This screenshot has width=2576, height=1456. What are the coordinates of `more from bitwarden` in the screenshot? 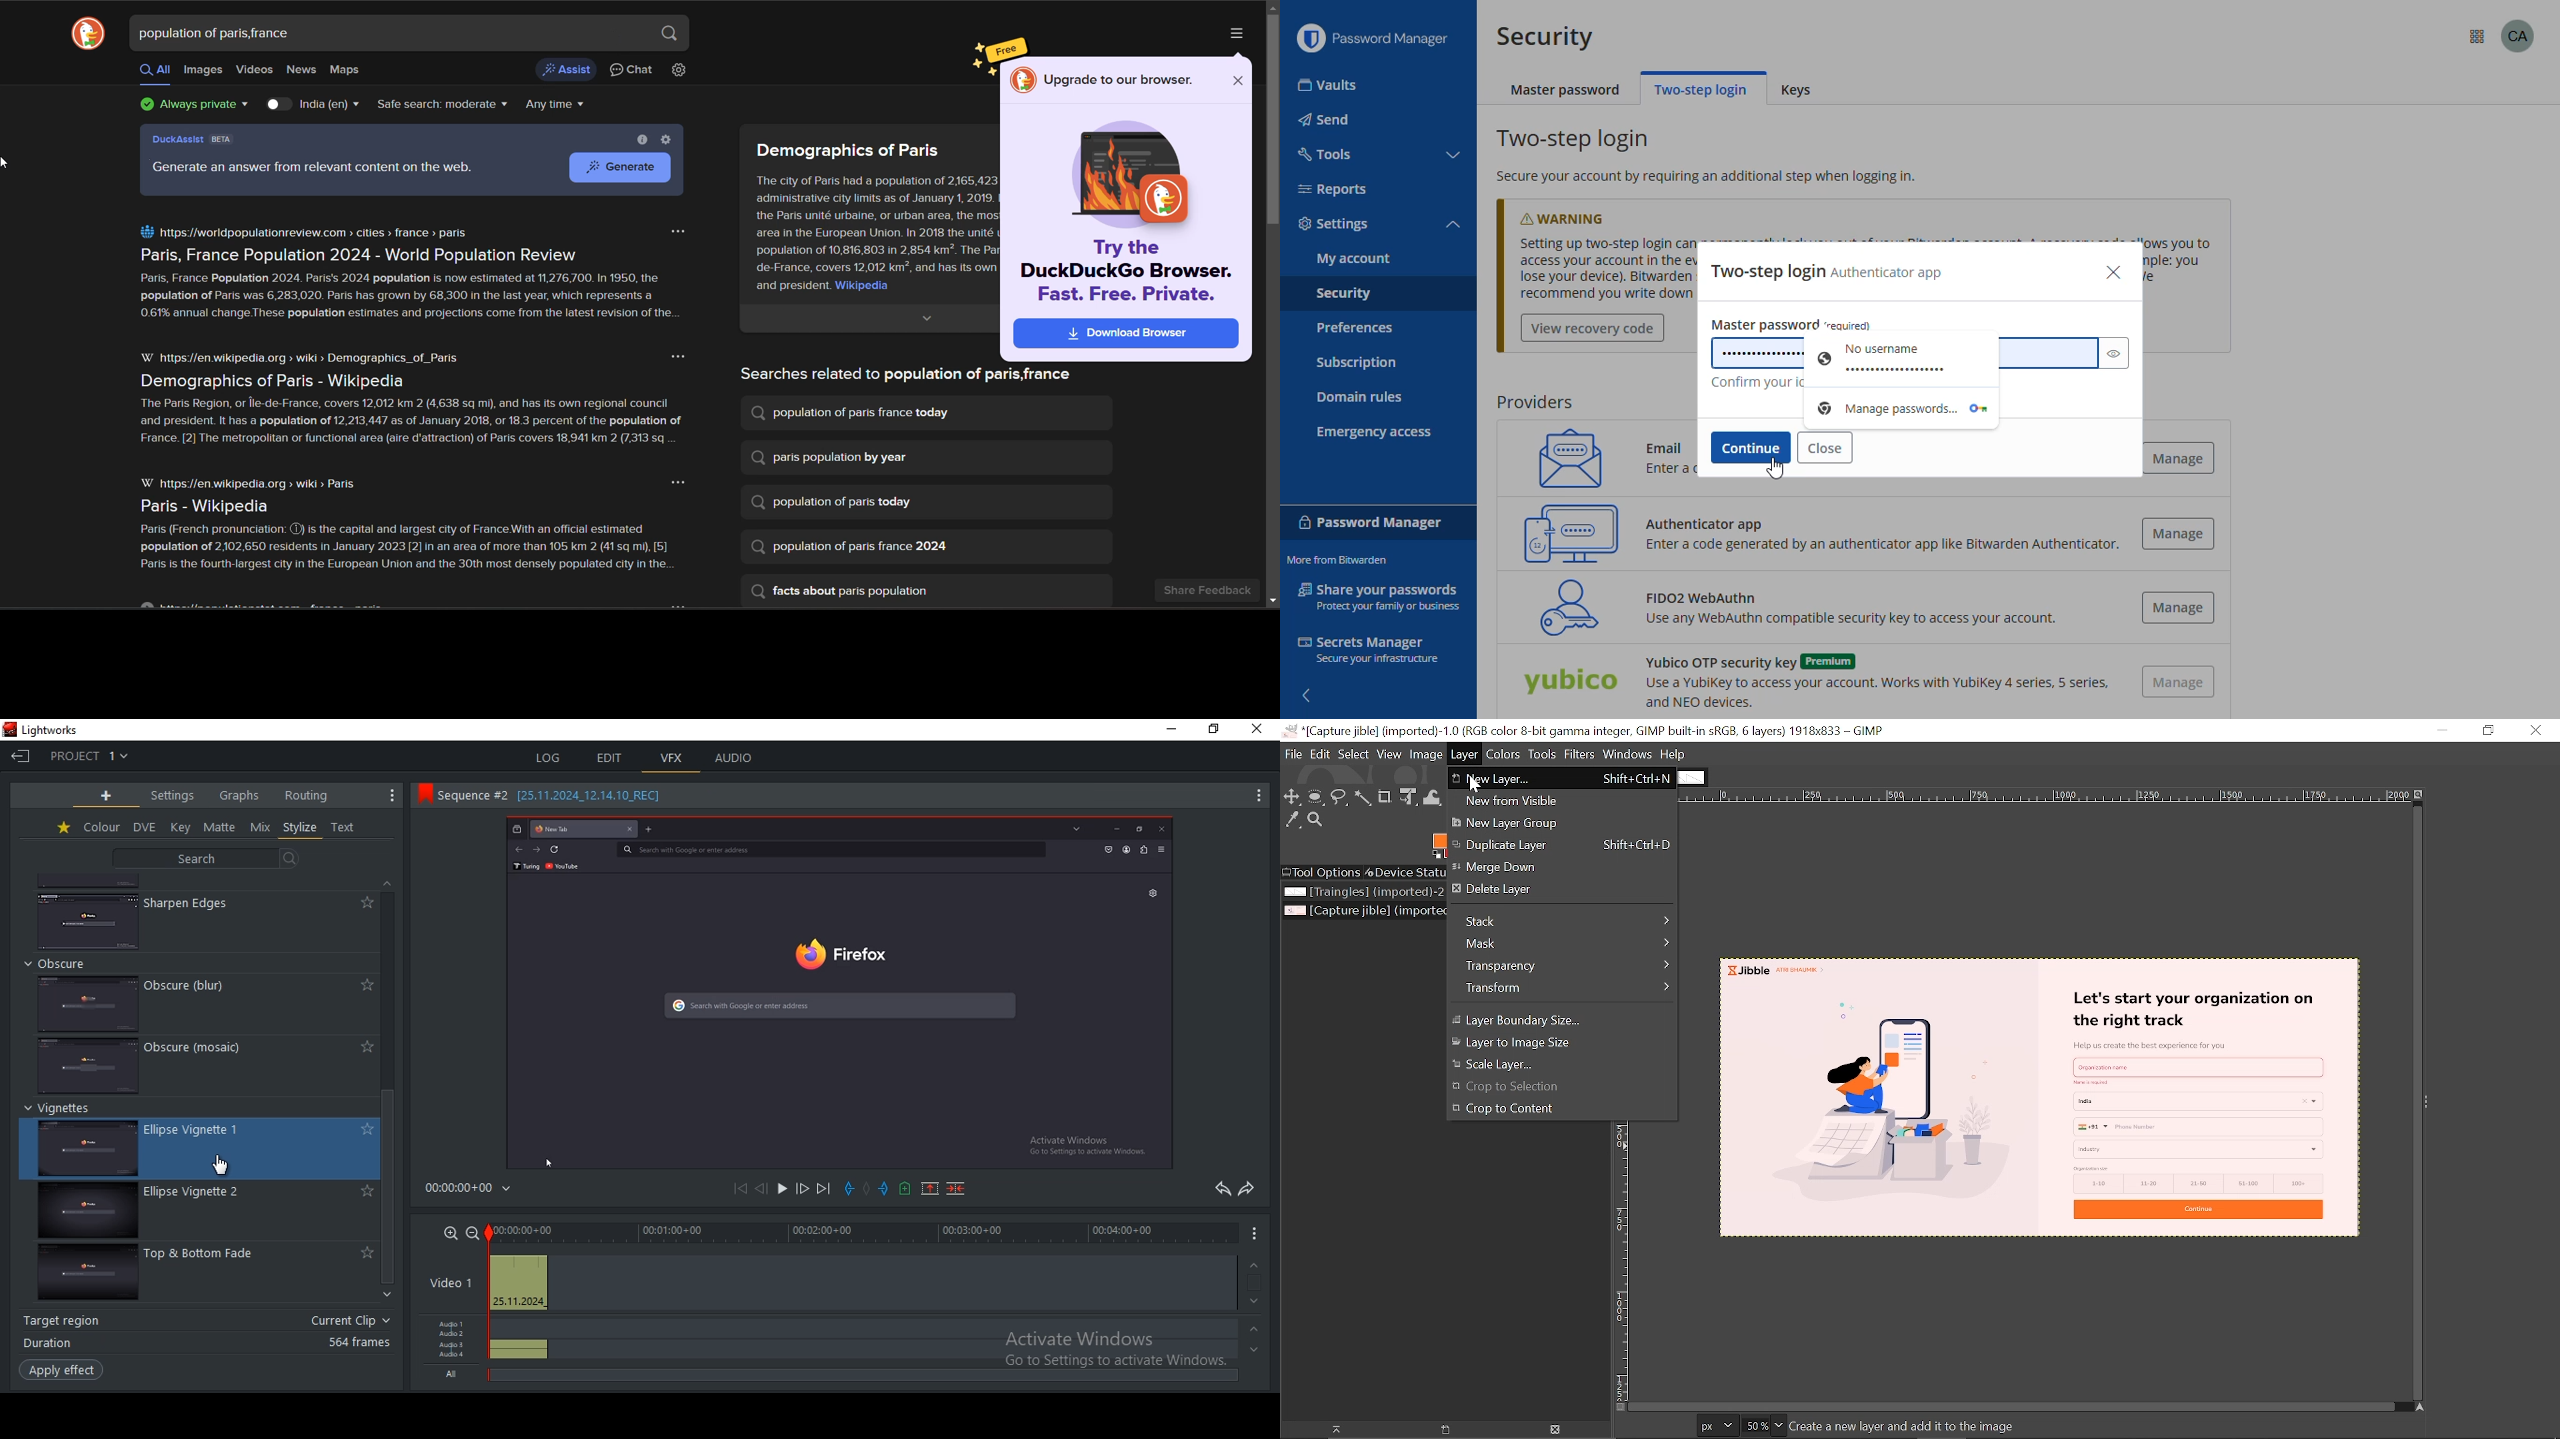 It's located at (1336, 560).